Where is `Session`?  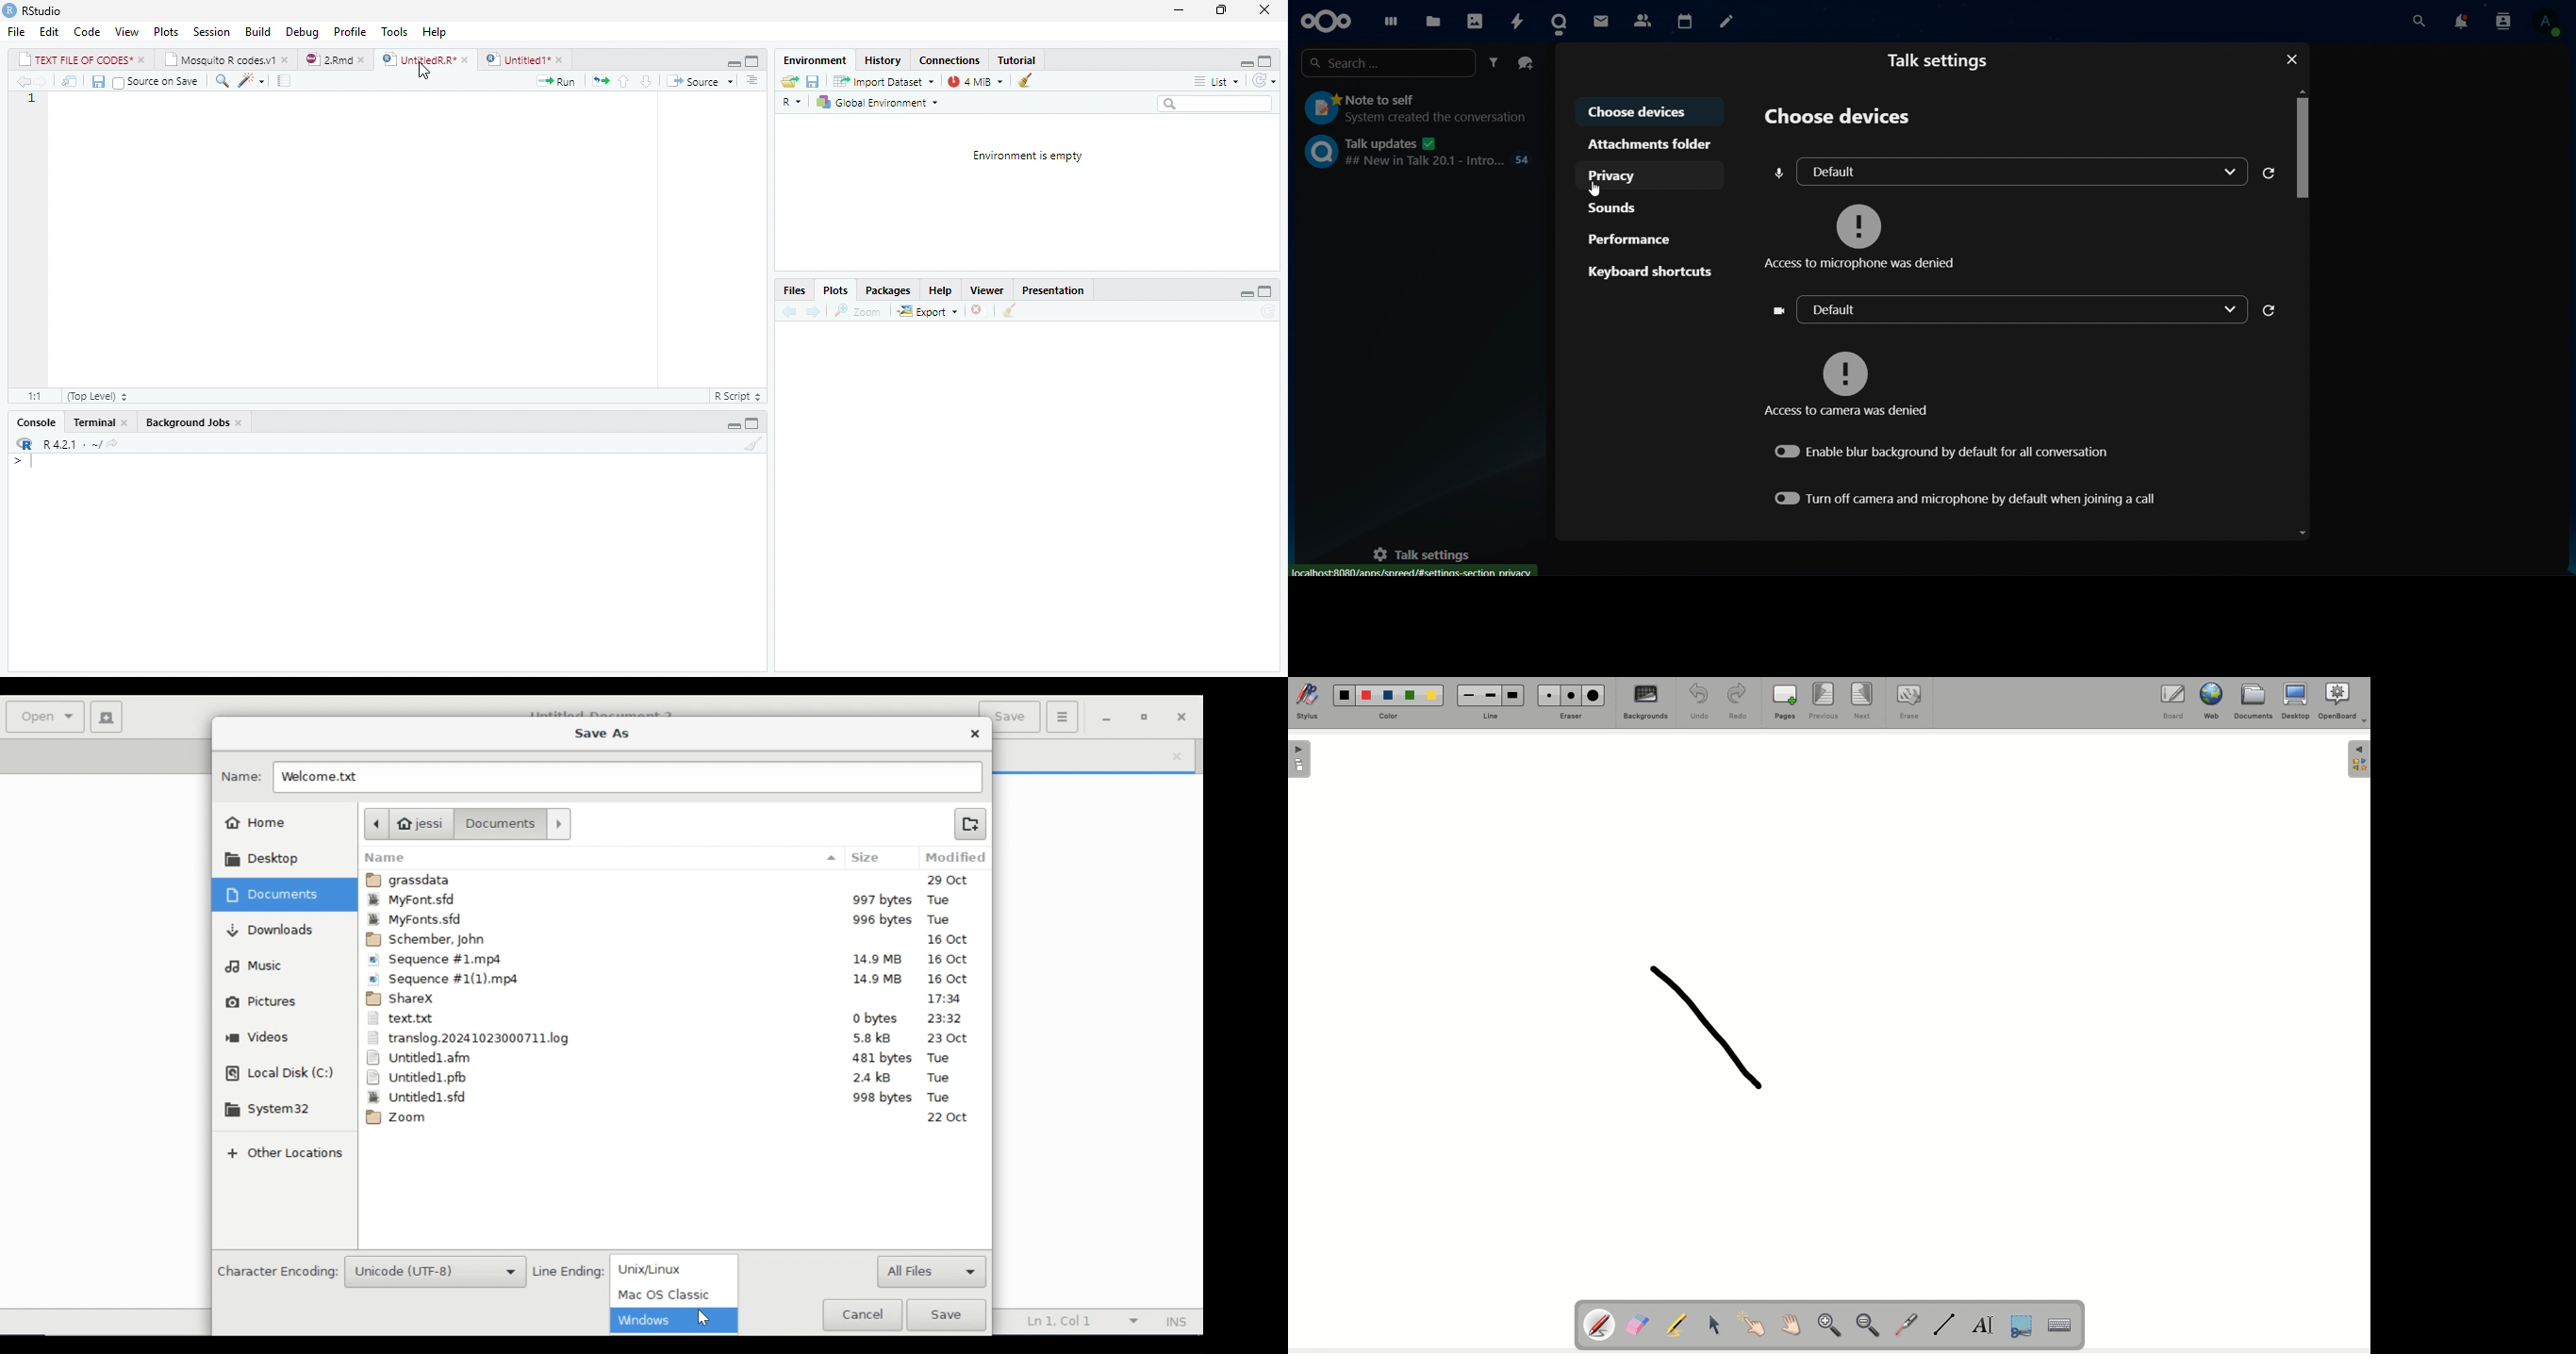 Session is located at coordinates (213, 34).